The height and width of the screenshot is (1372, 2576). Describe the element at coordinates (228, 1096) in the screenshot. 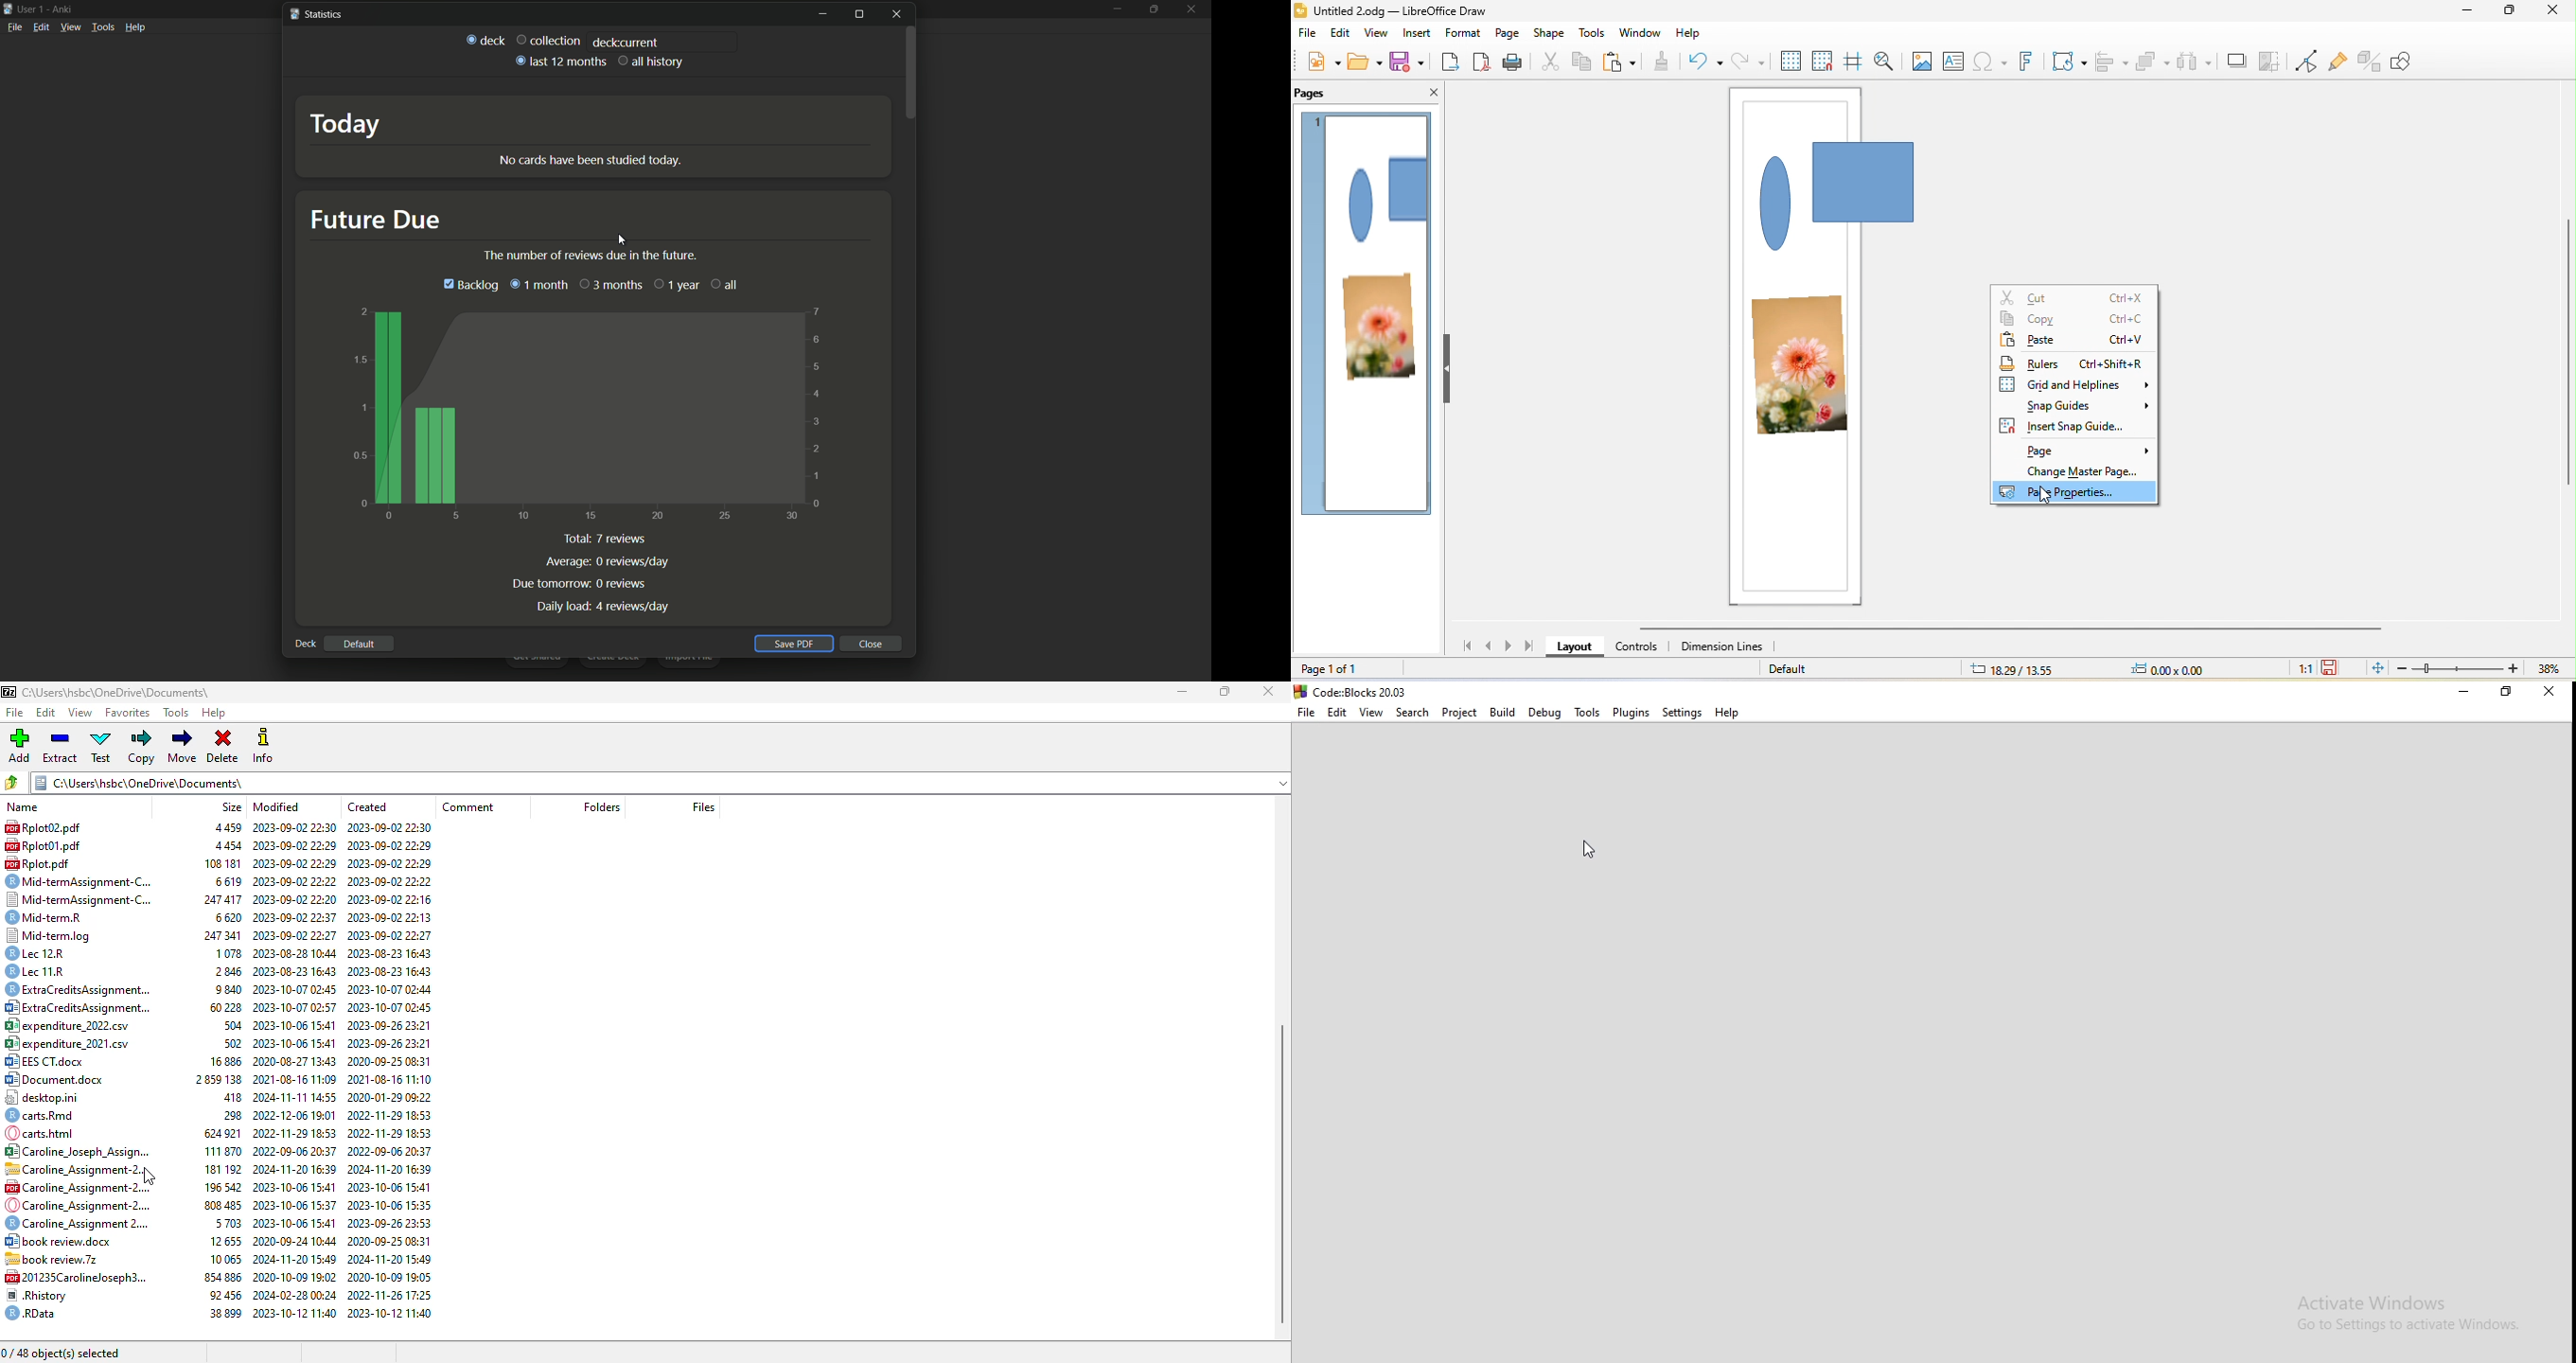

I see `418` at that location.